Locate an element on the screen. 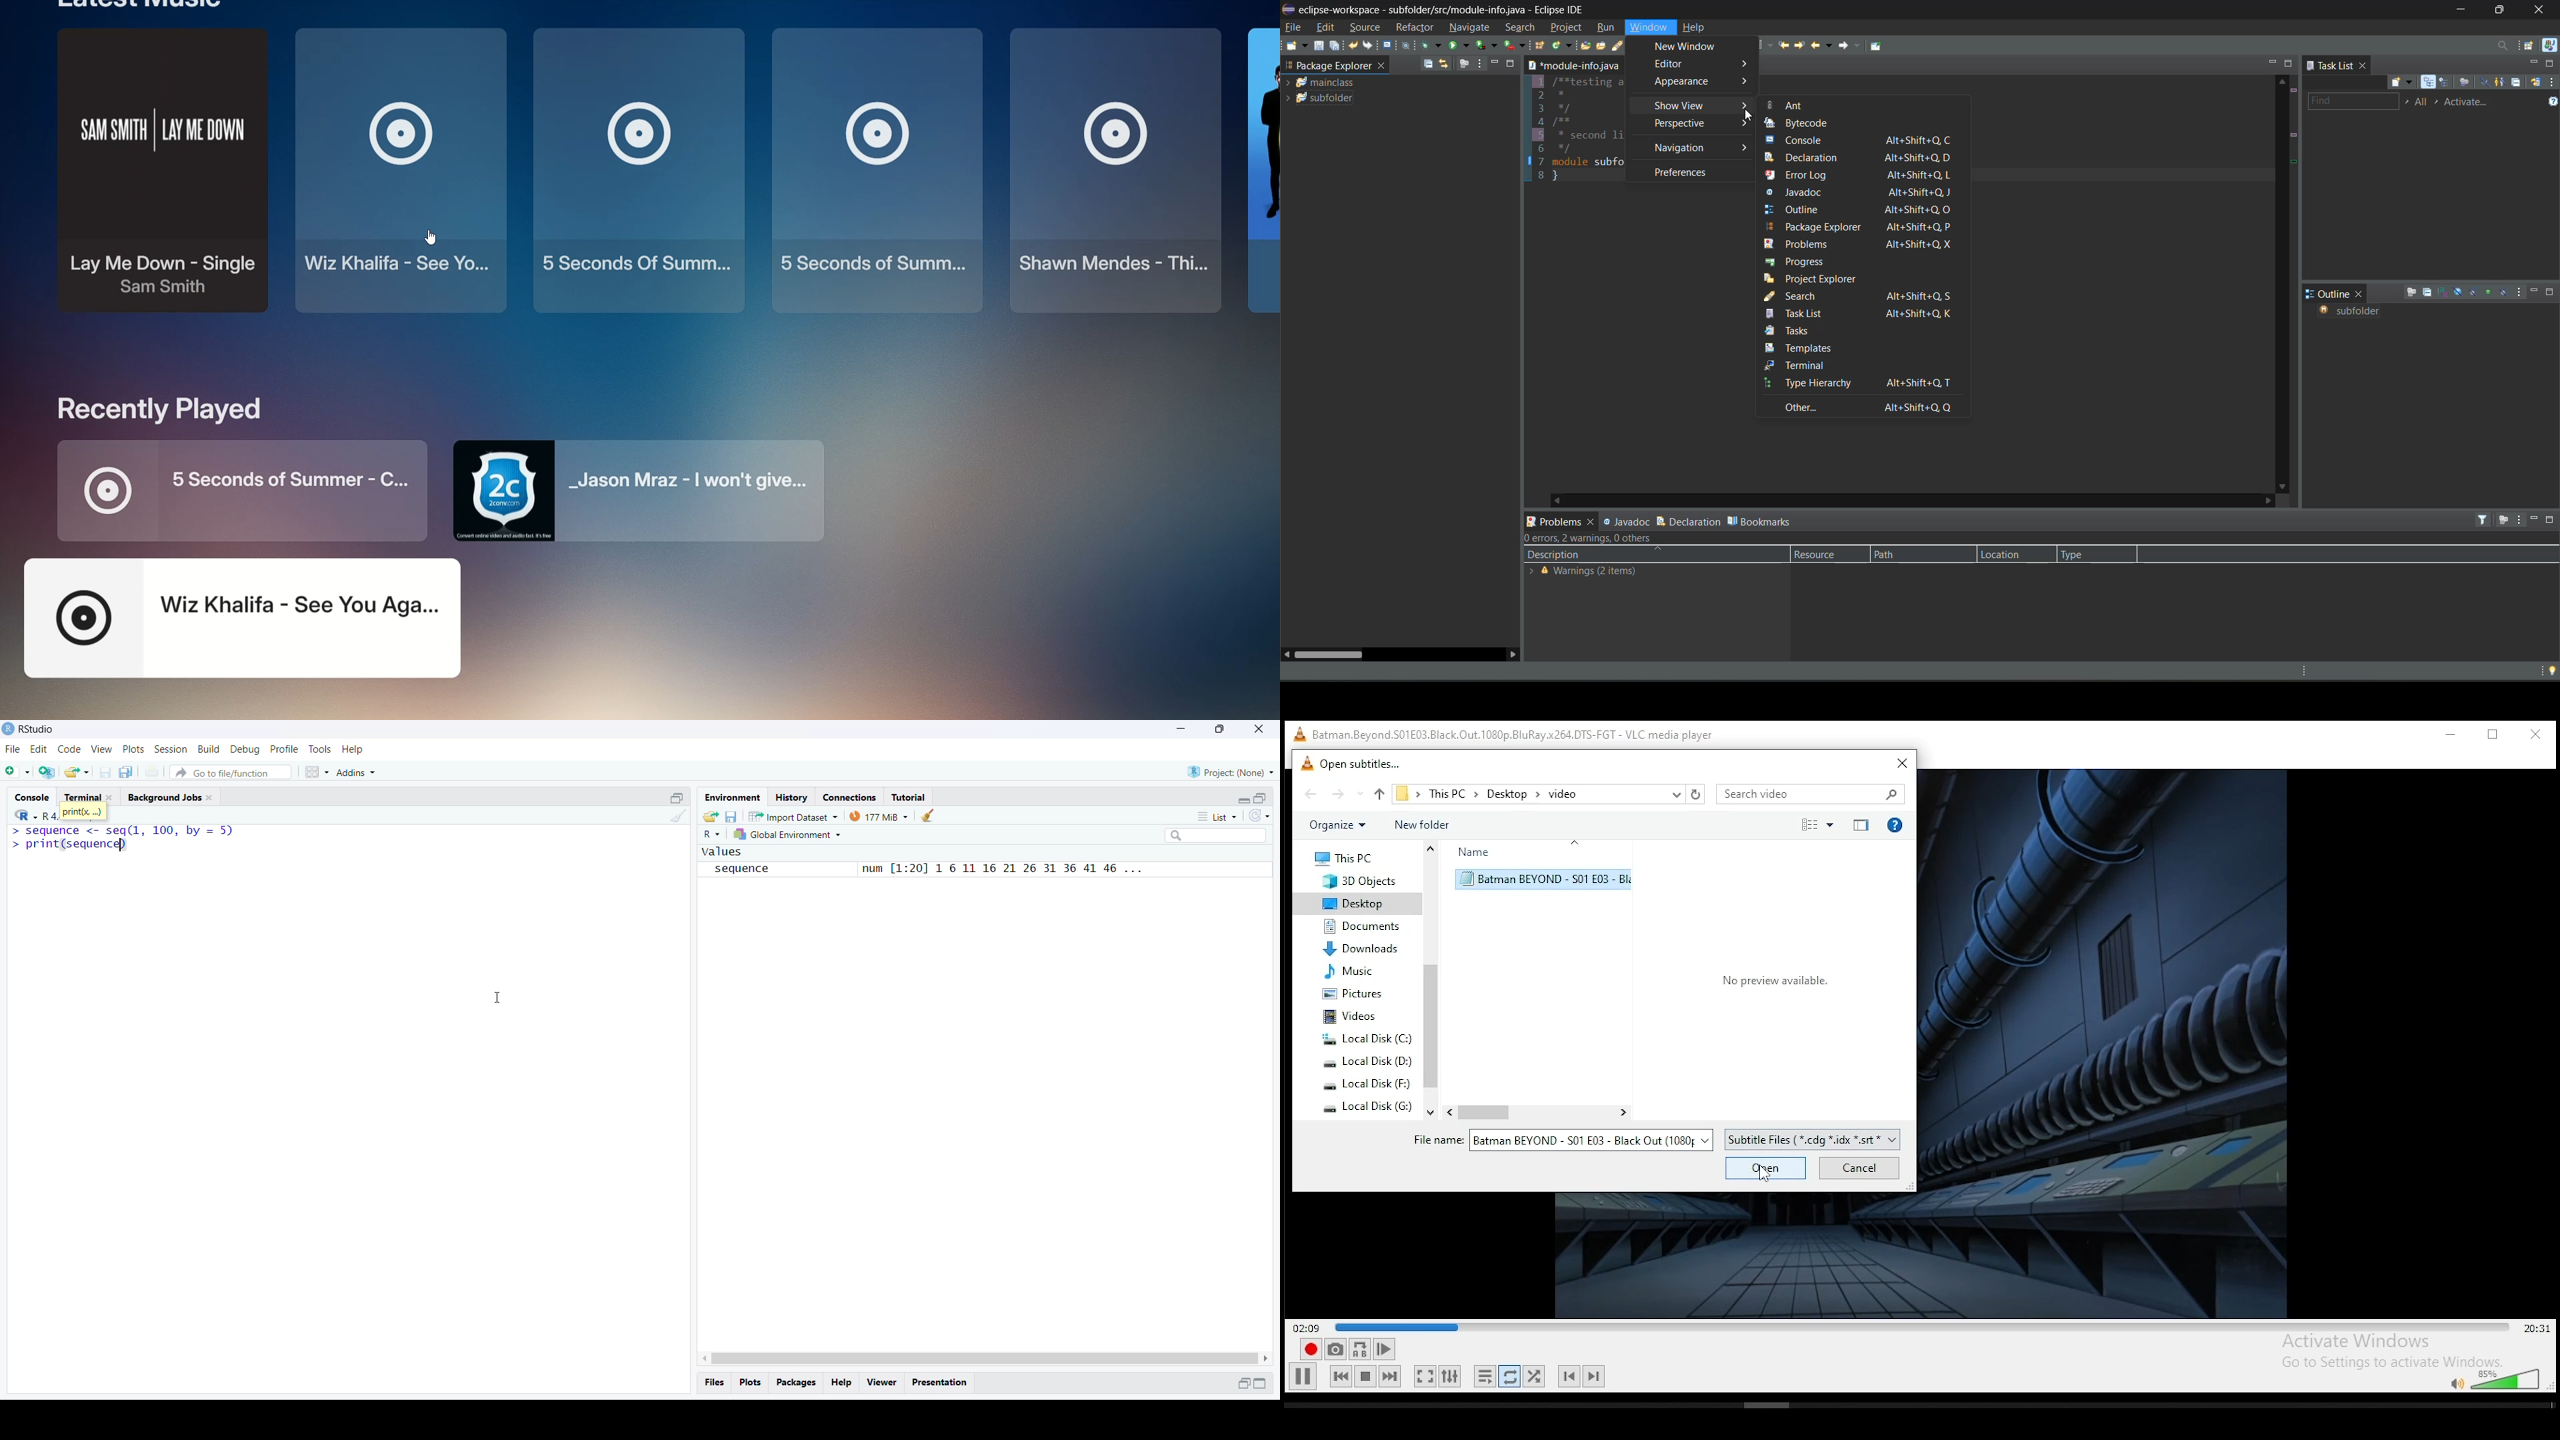 The image size is (2576, 1456). Expand/collapse is located at coordinates (1243, 799).